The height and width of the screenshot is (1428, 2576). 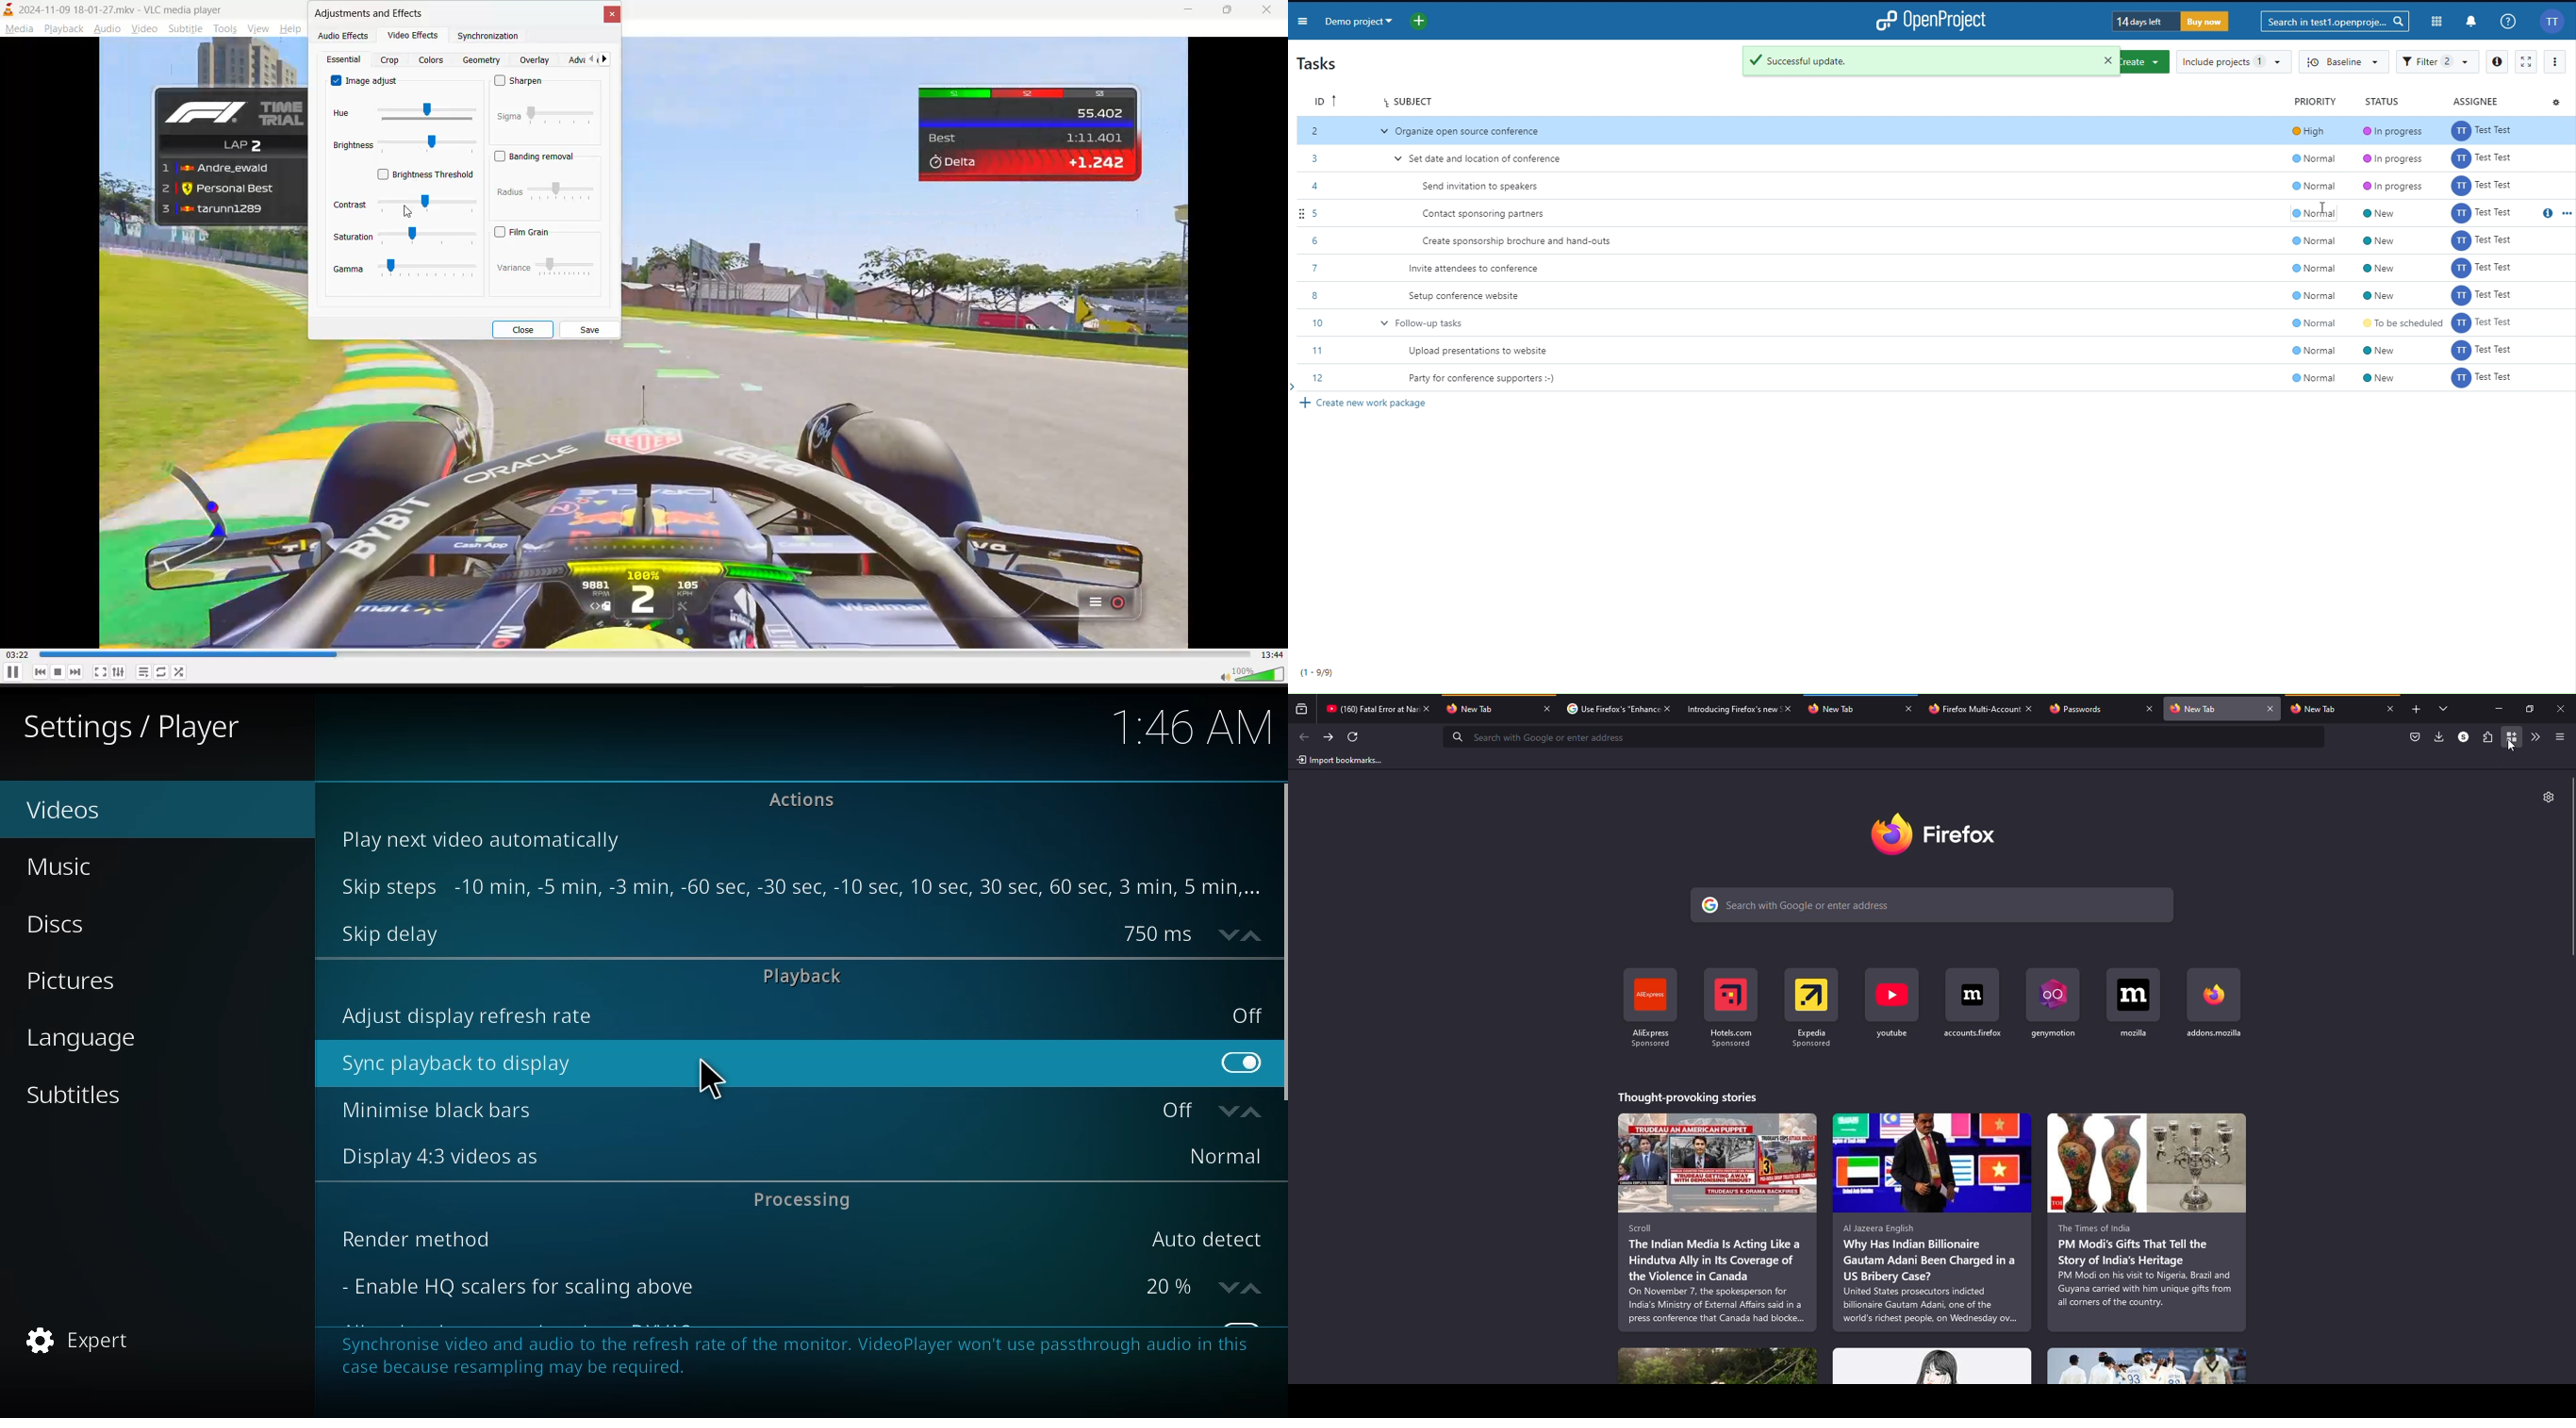 What do you see at coordinates (1325, 100) in the screenshot?
I see `ID` at bounding box center [1325, 100].